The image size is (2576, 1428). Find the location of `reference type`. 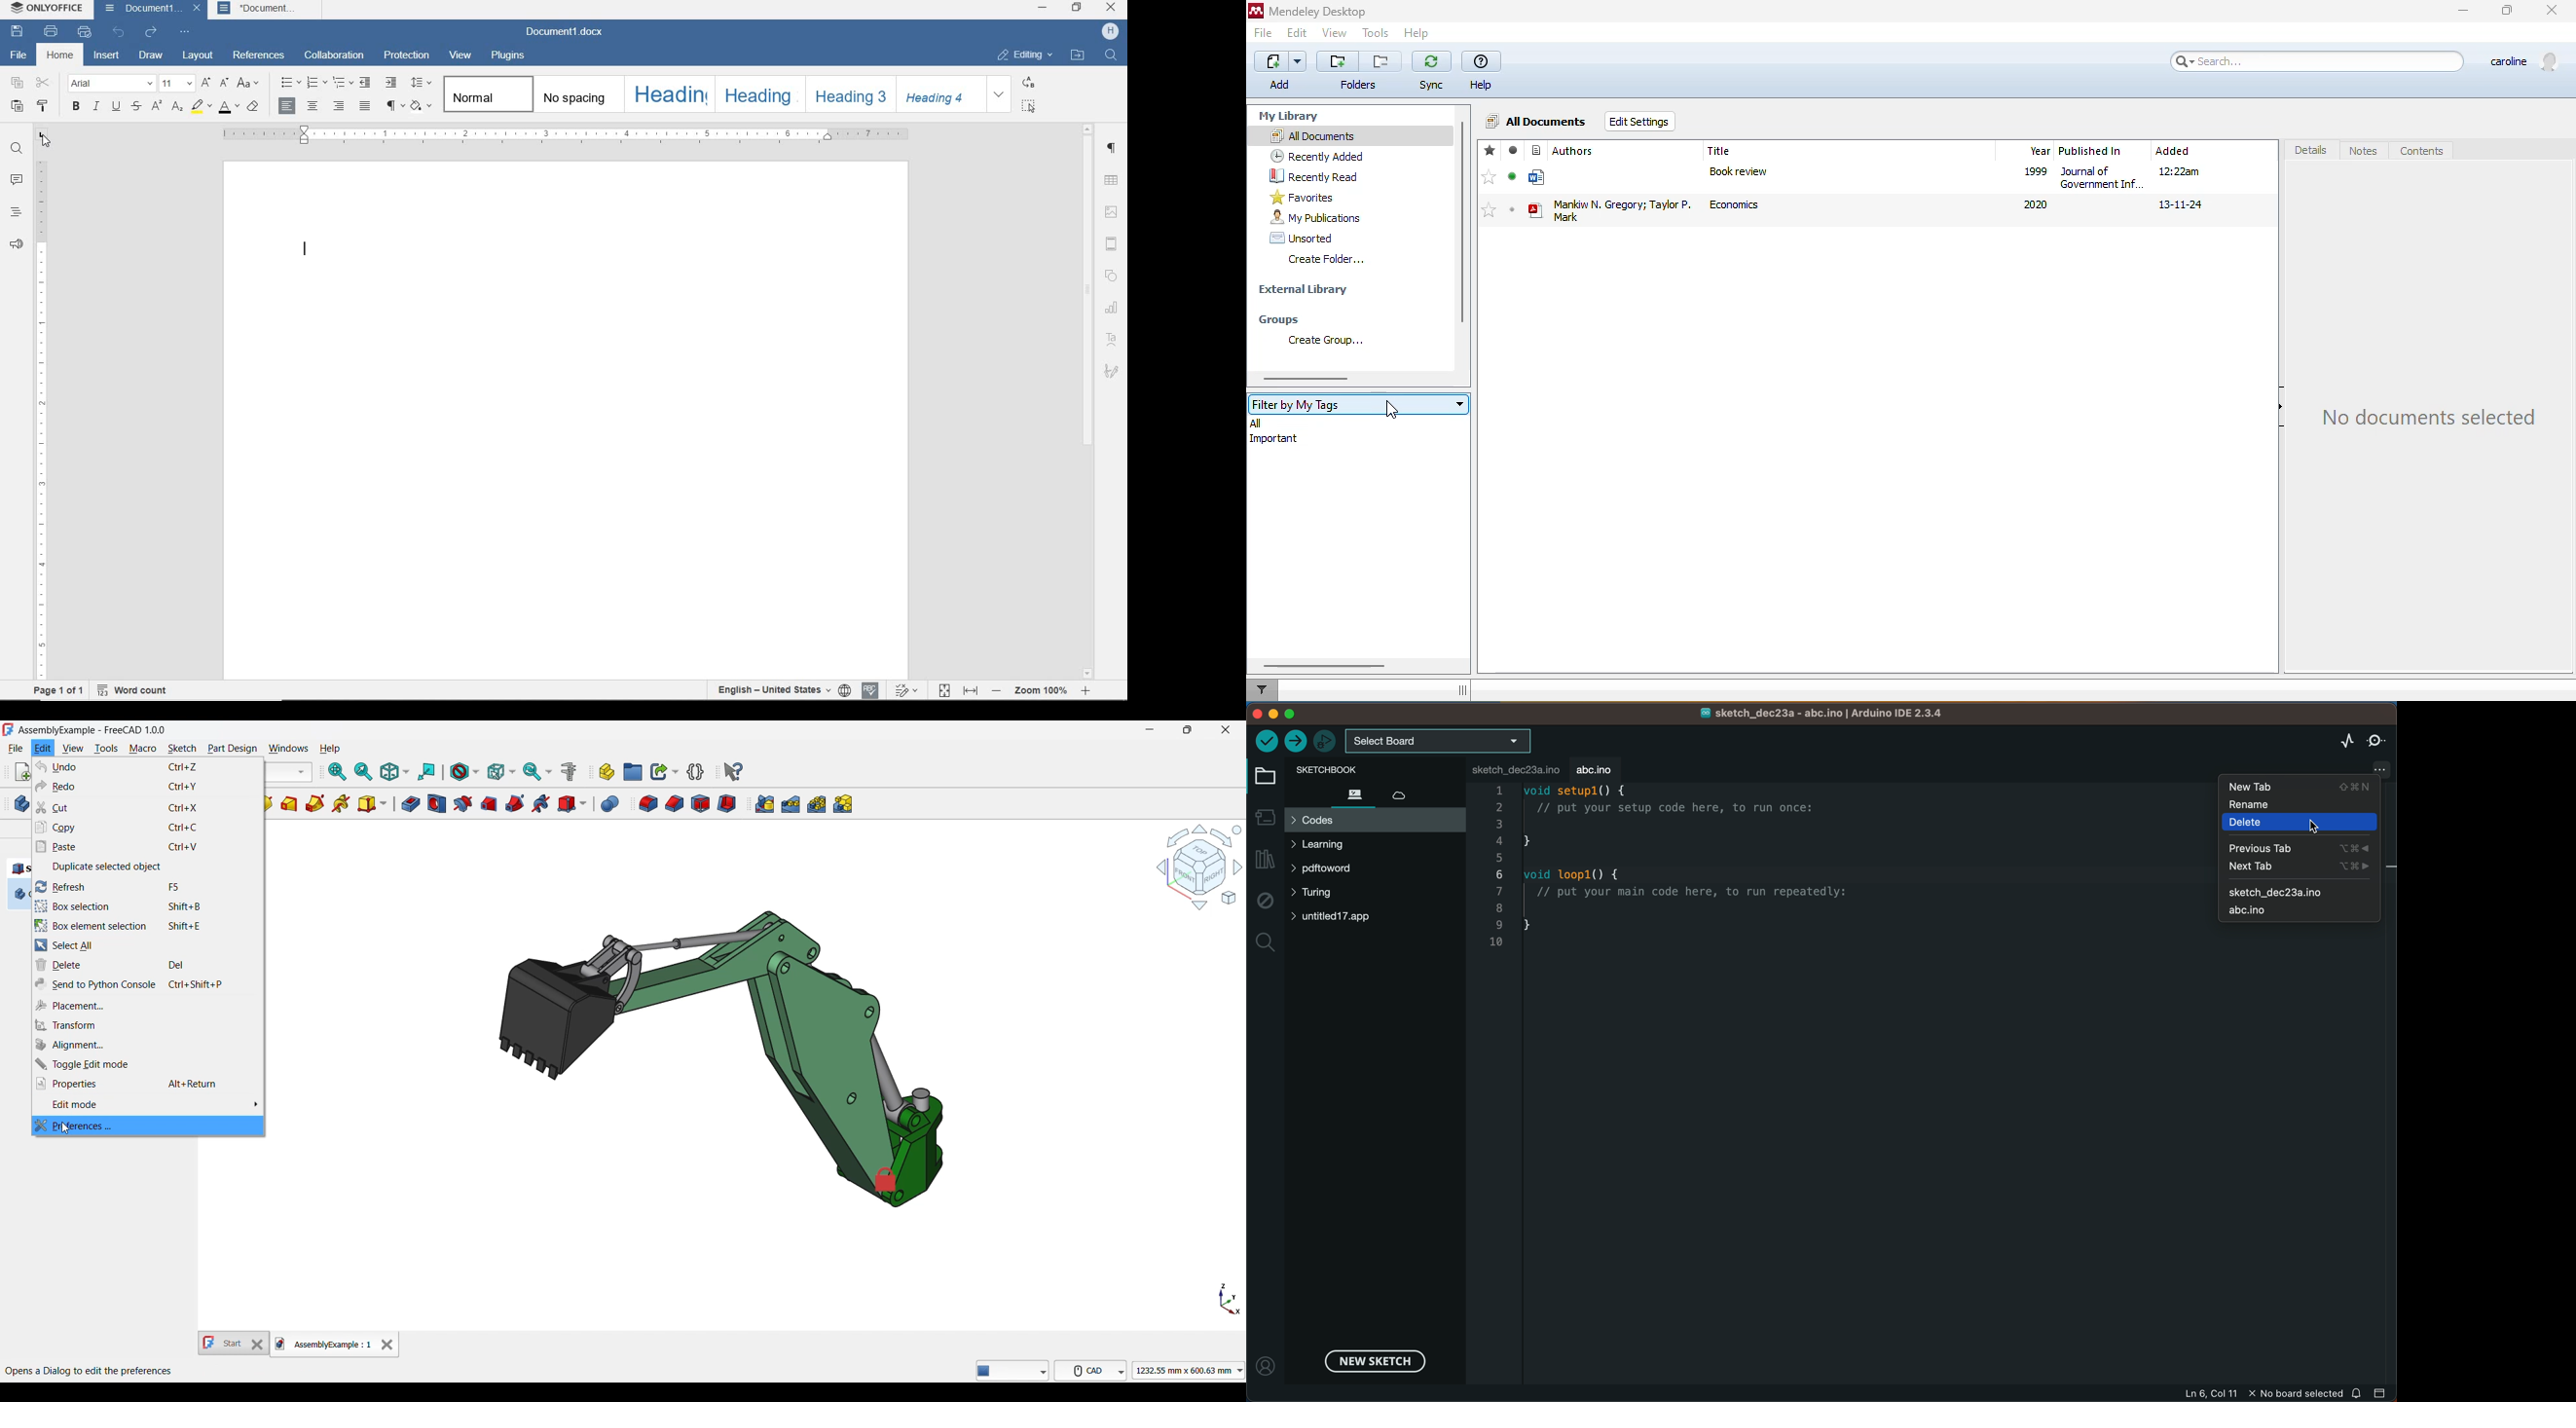

reference type is located at coordinates (1537, 150).